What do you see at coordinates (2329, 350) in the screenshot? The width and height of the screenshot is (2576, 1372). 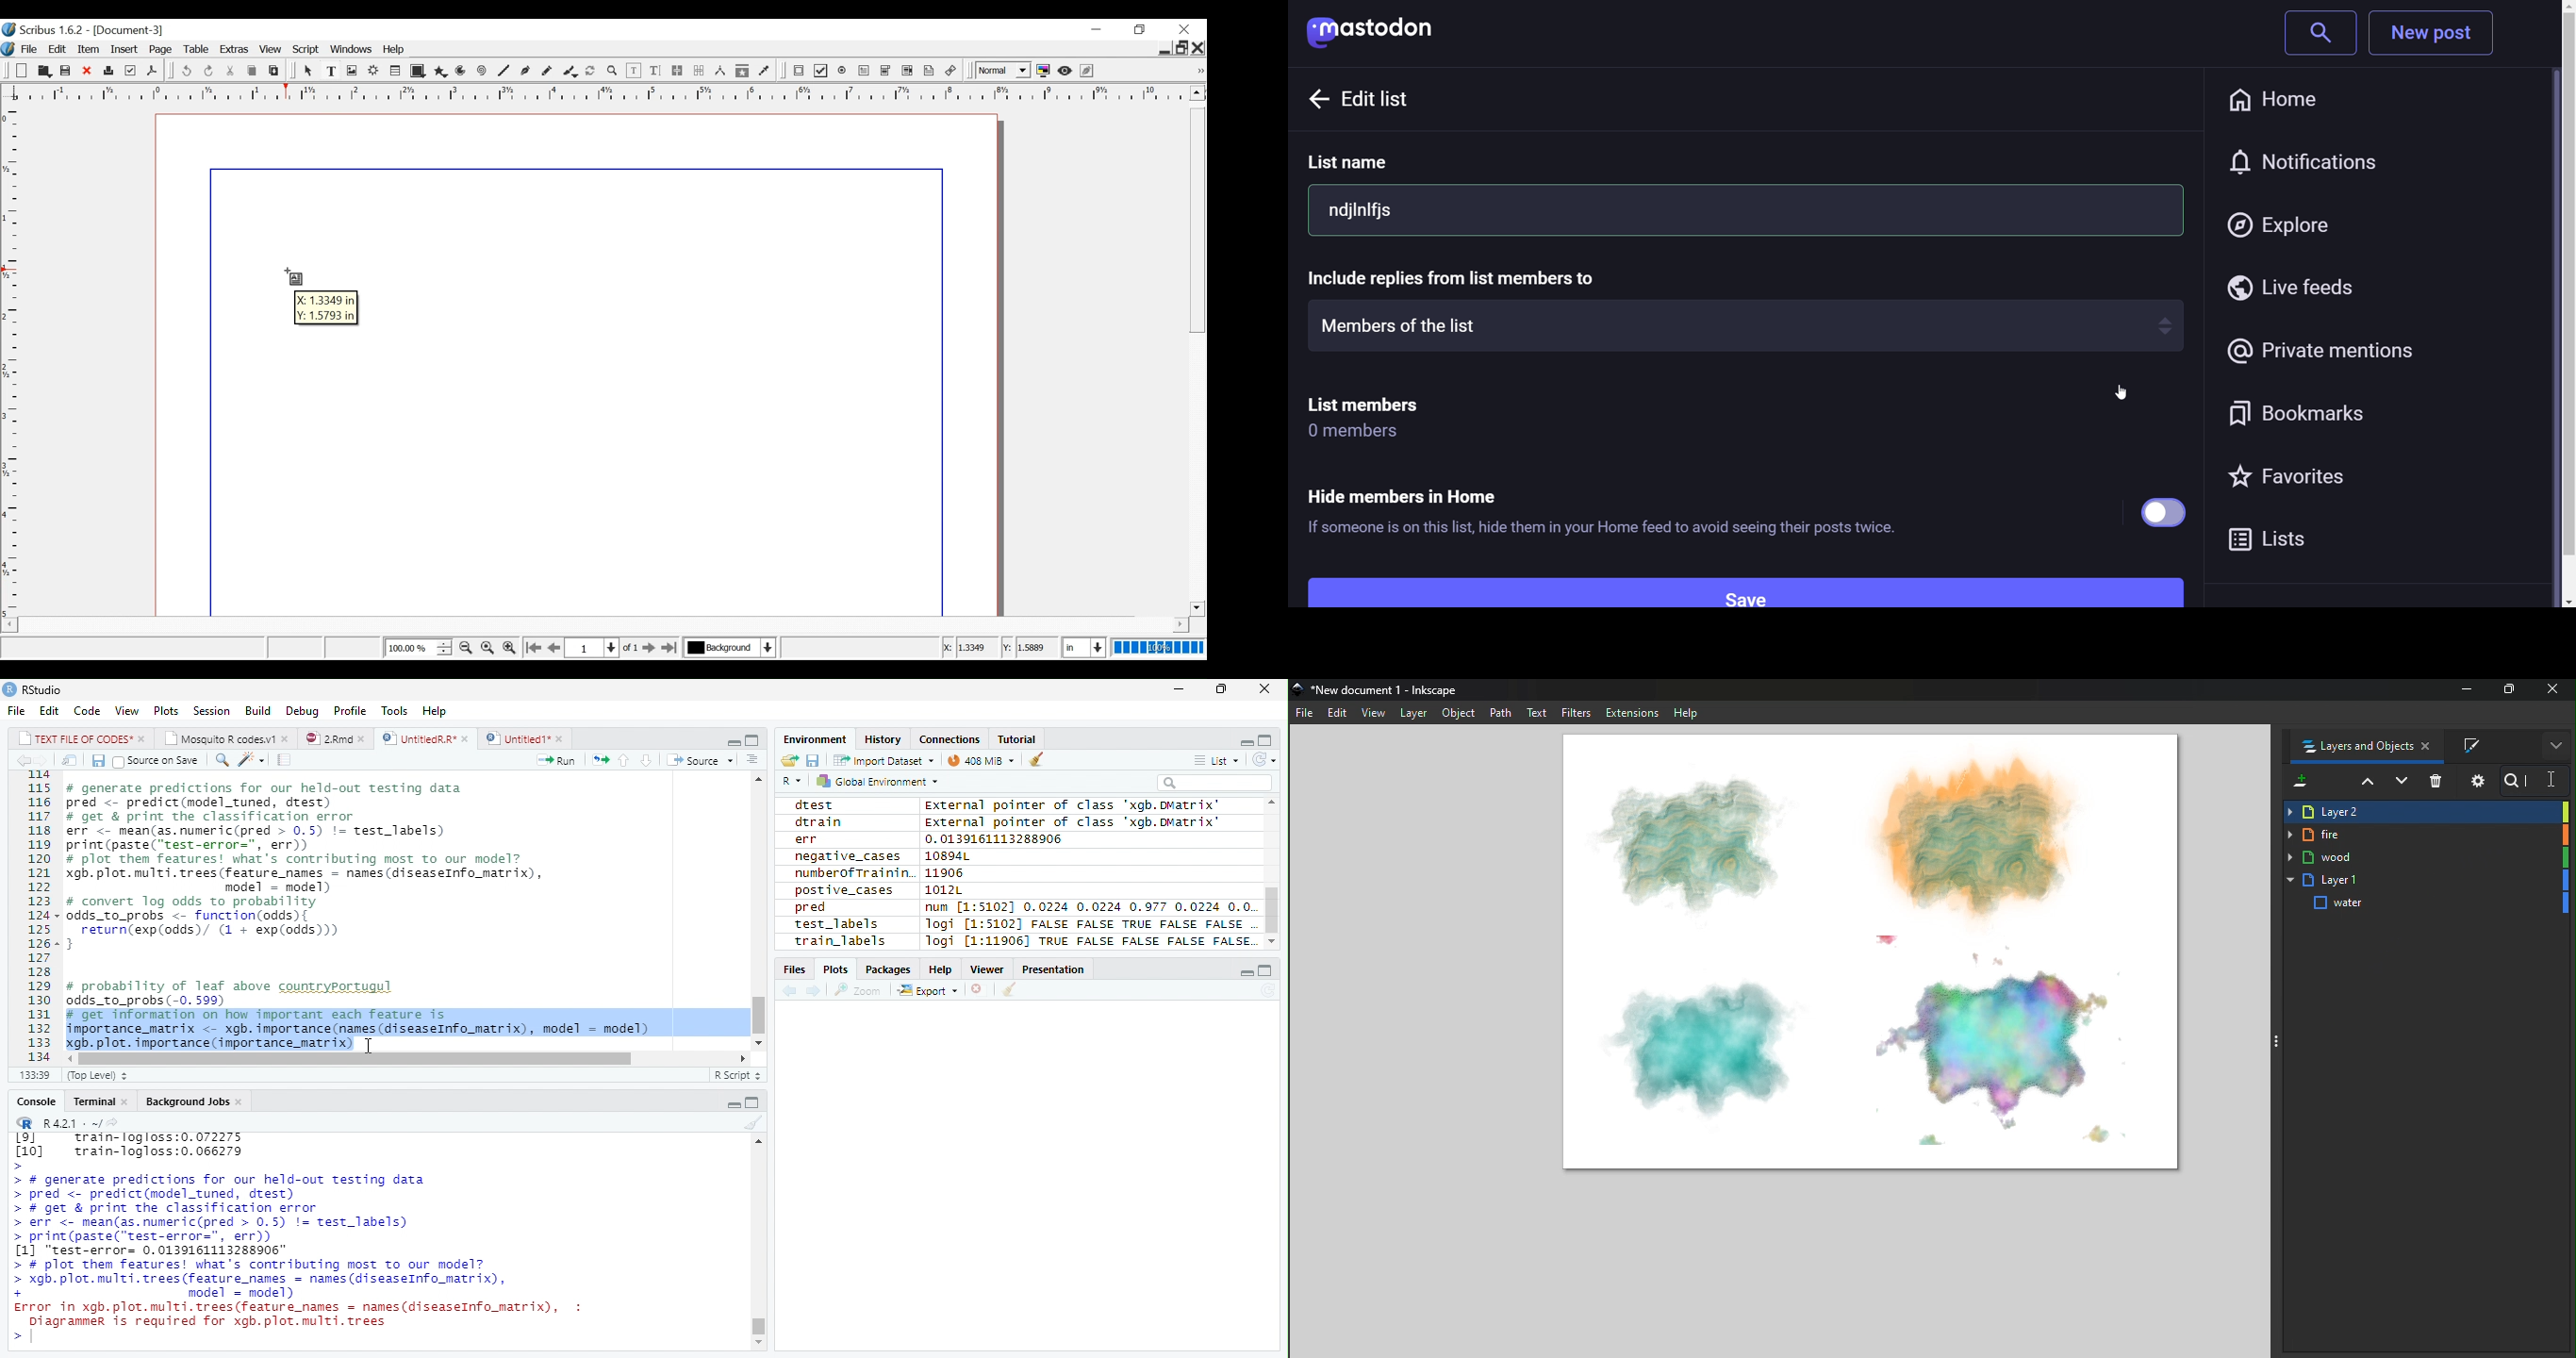 I see `private mentions` at bounding box center [2329, 350].